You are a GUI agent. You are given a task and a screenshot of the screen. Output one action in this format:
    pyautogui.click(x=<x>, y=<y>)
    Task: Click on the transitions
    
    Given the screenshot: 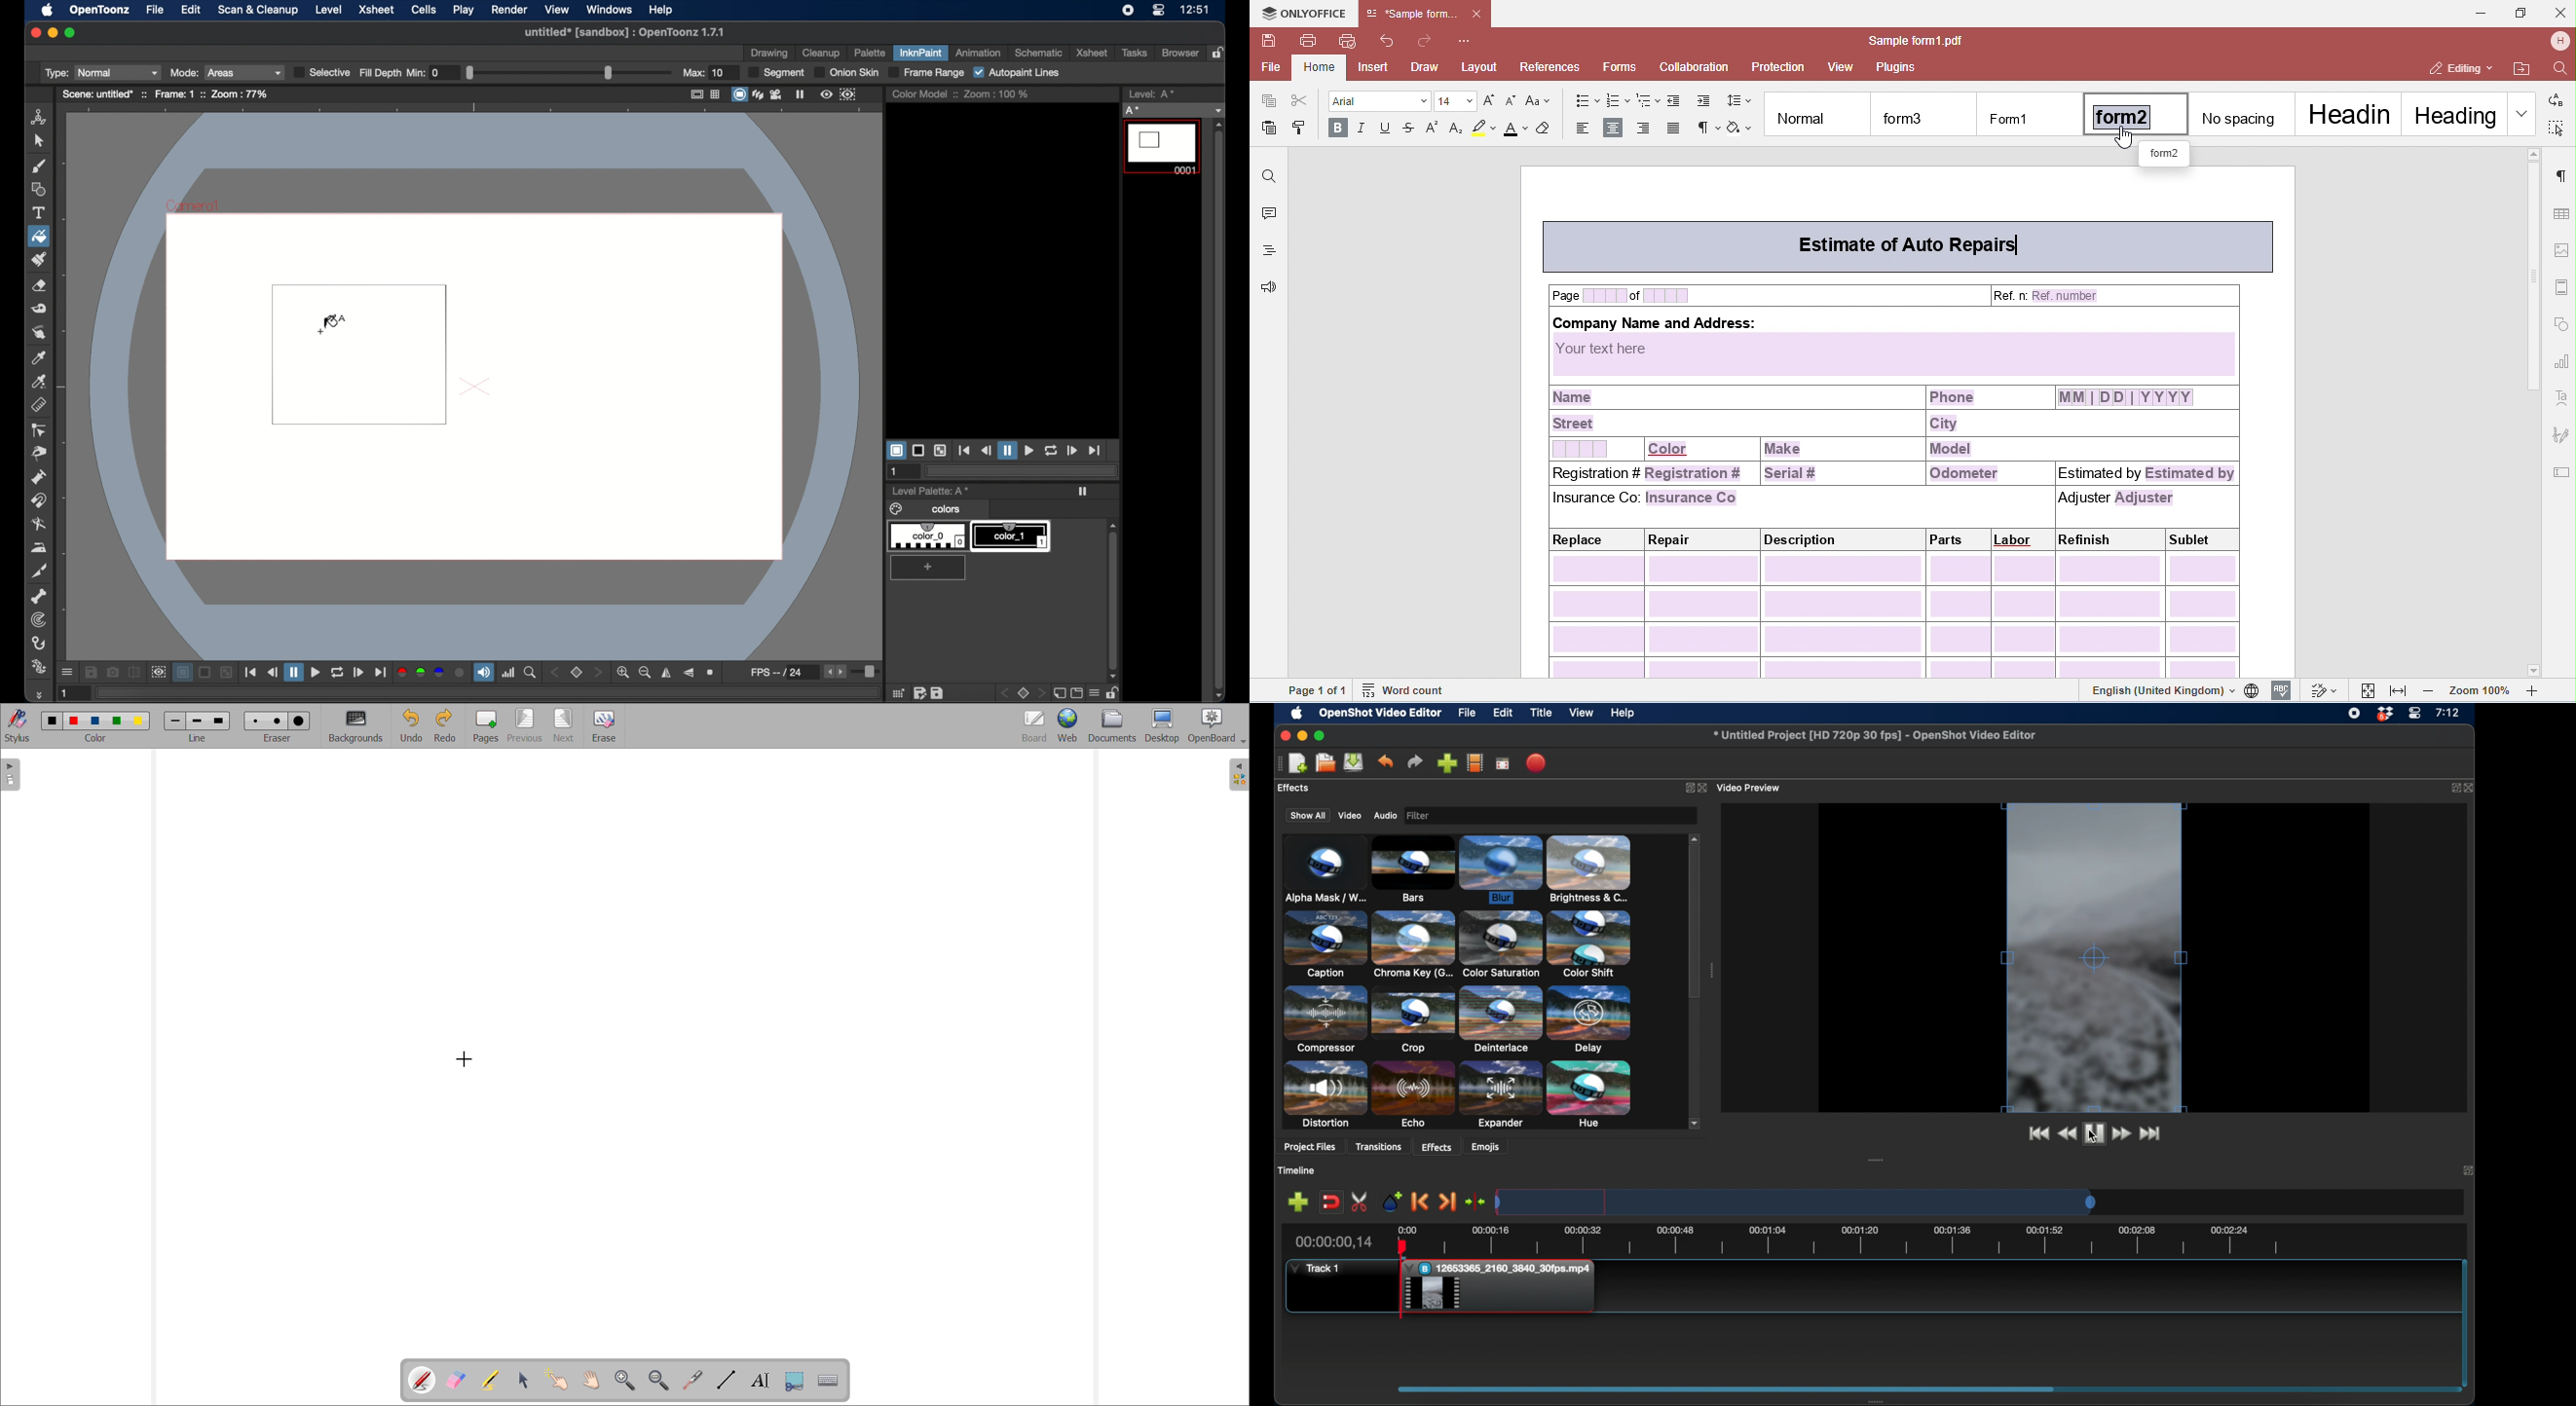 What is the action you would take?
    pyautogui.click(x=1378, y=1147)
    